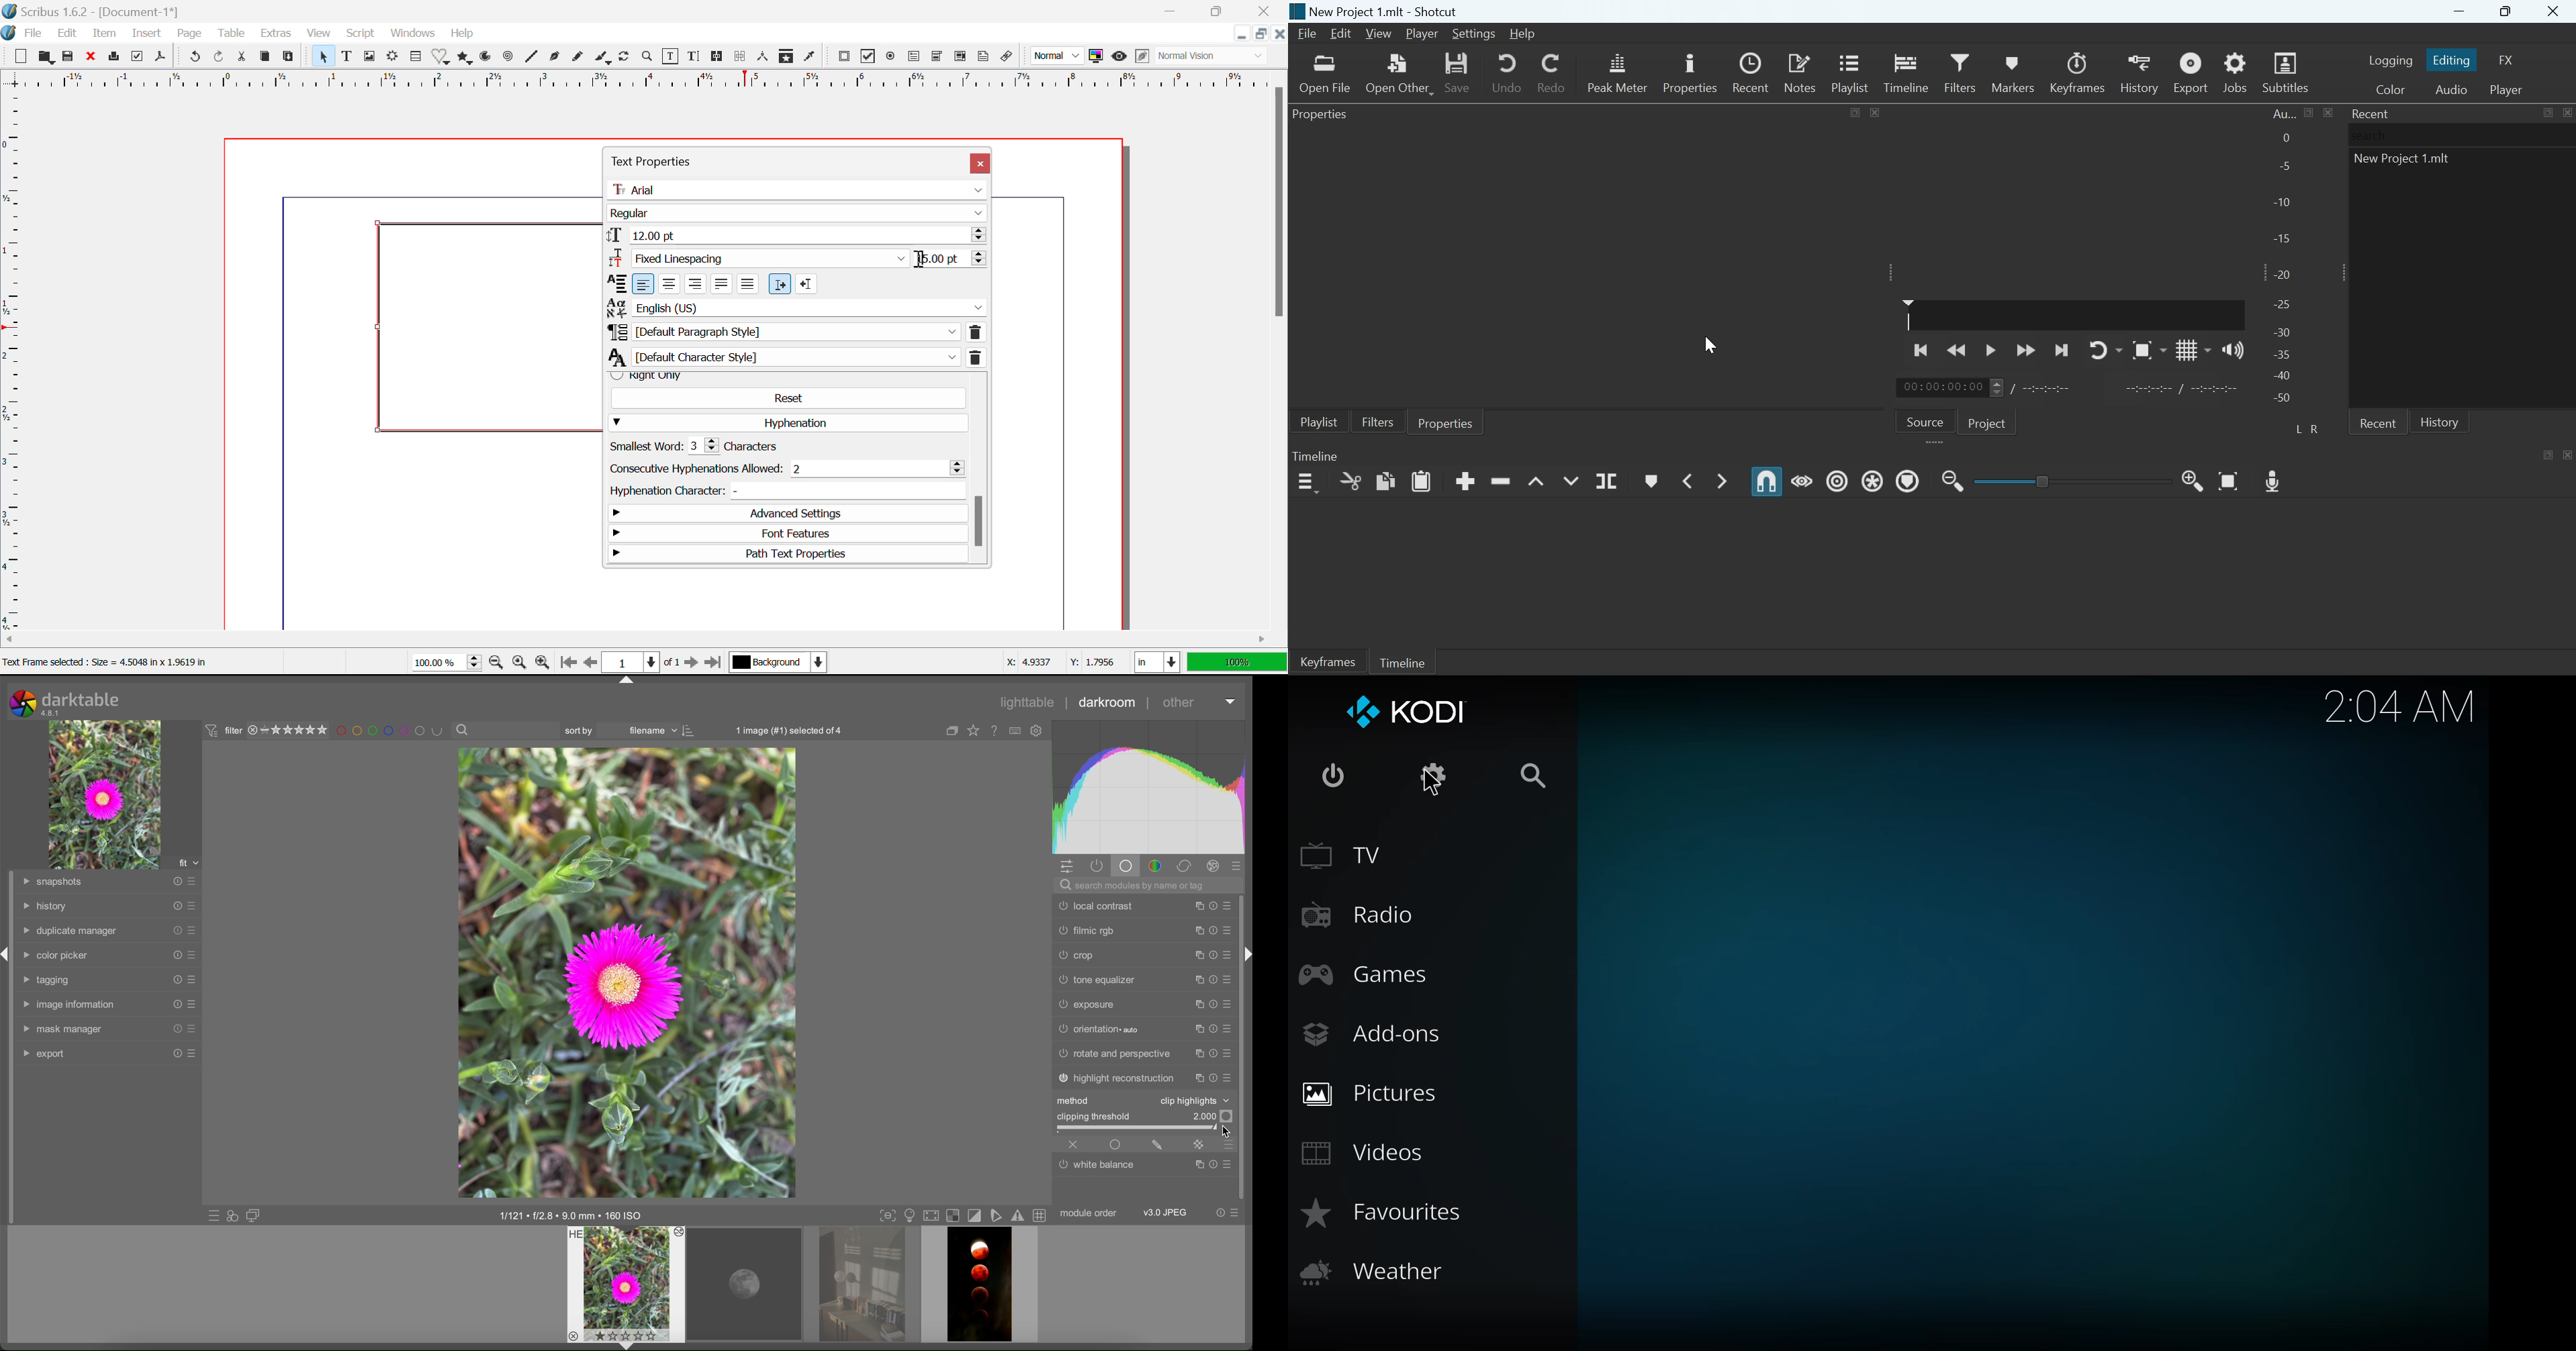  I want to click on 15.00 pt, so click(954, 259).